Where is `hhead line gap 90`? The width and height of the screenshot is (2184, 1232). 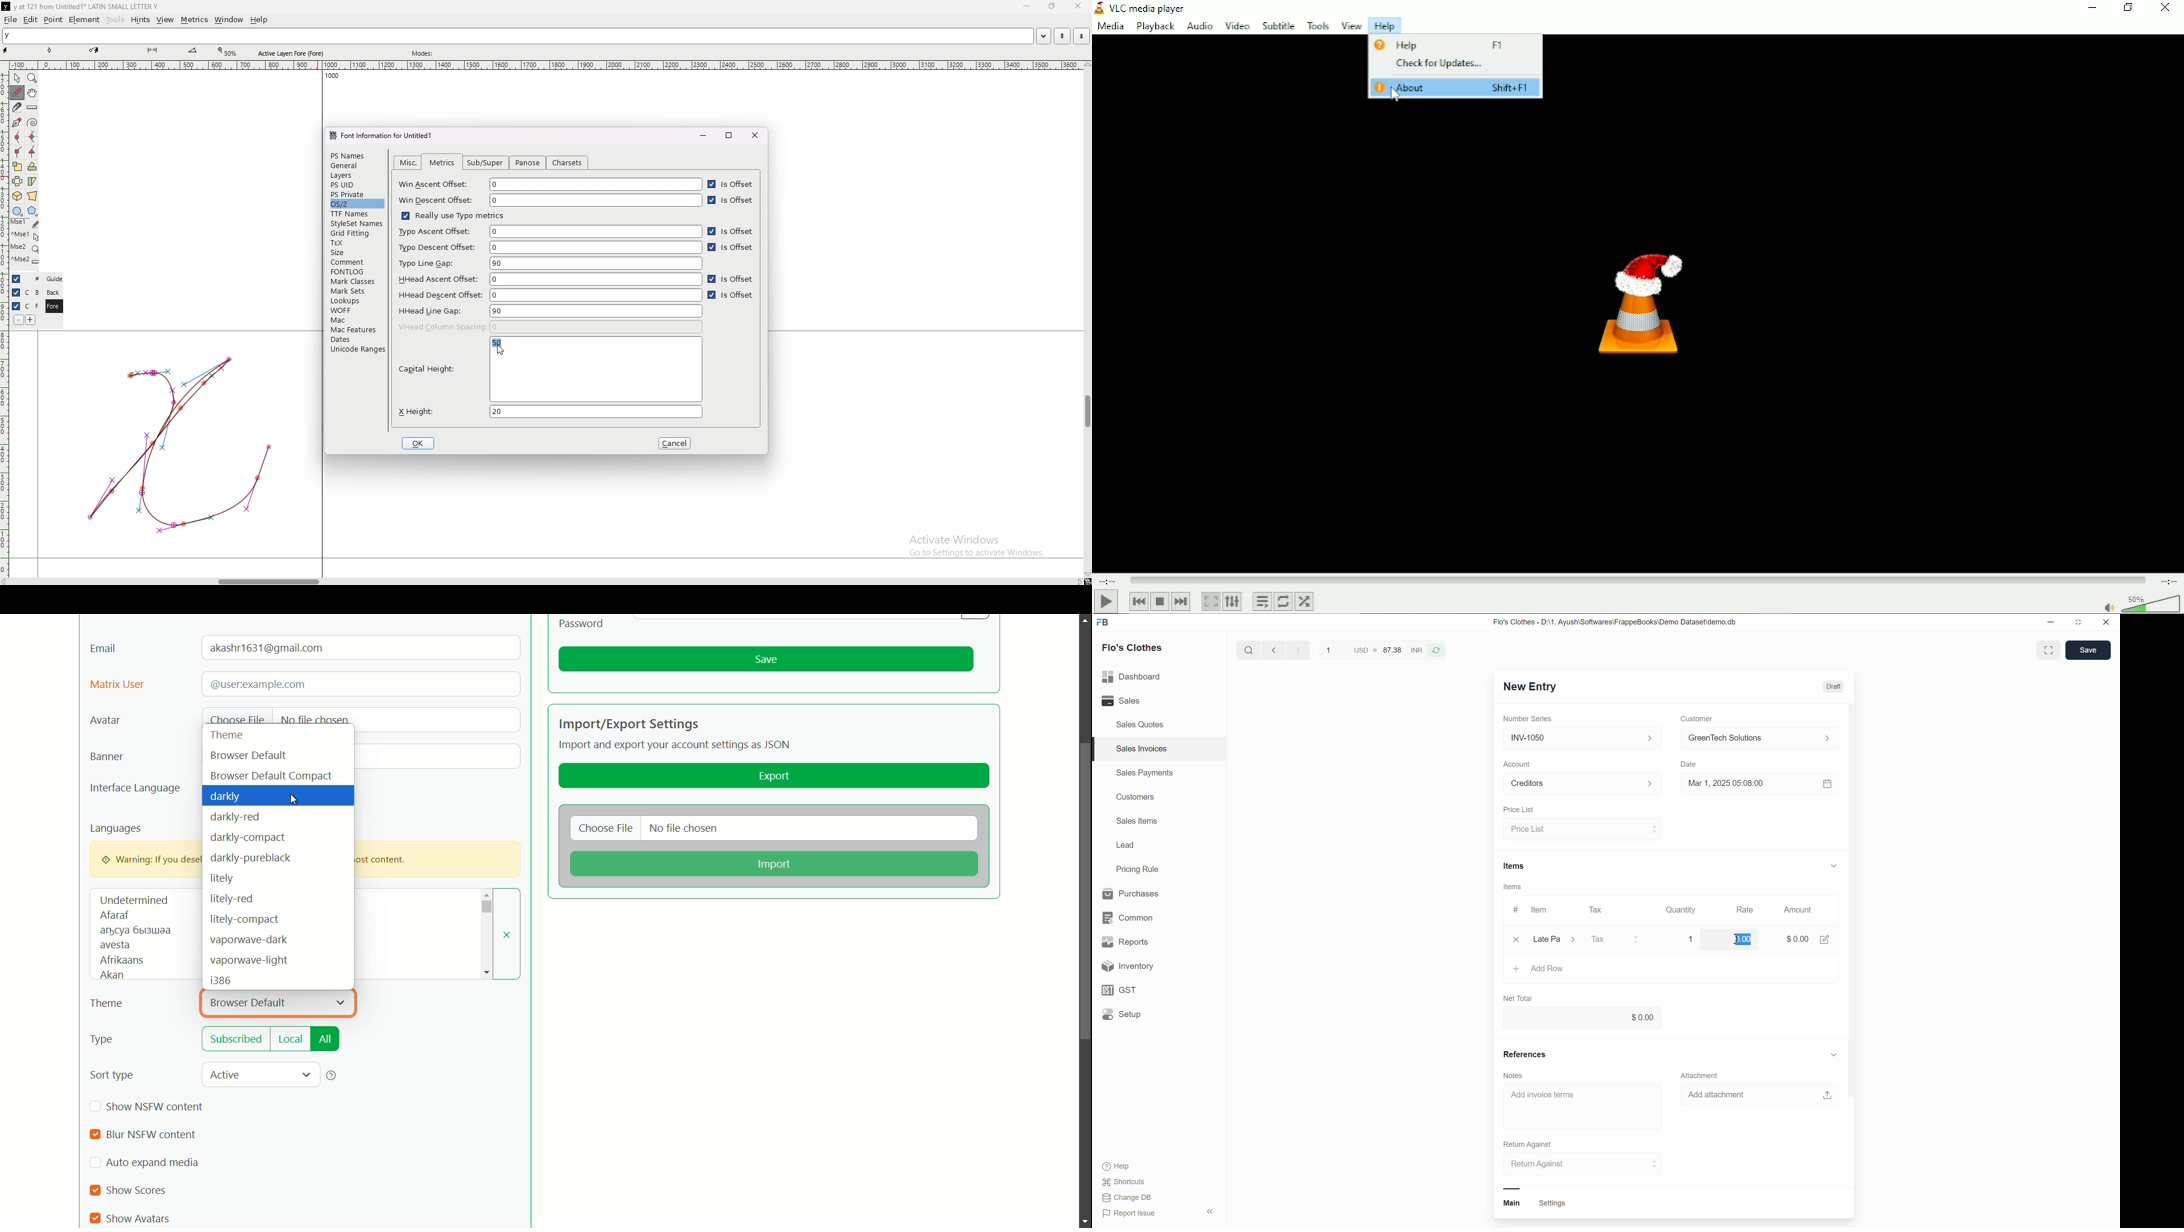
hhead line gap 90 is located at coordinates (549, 311).